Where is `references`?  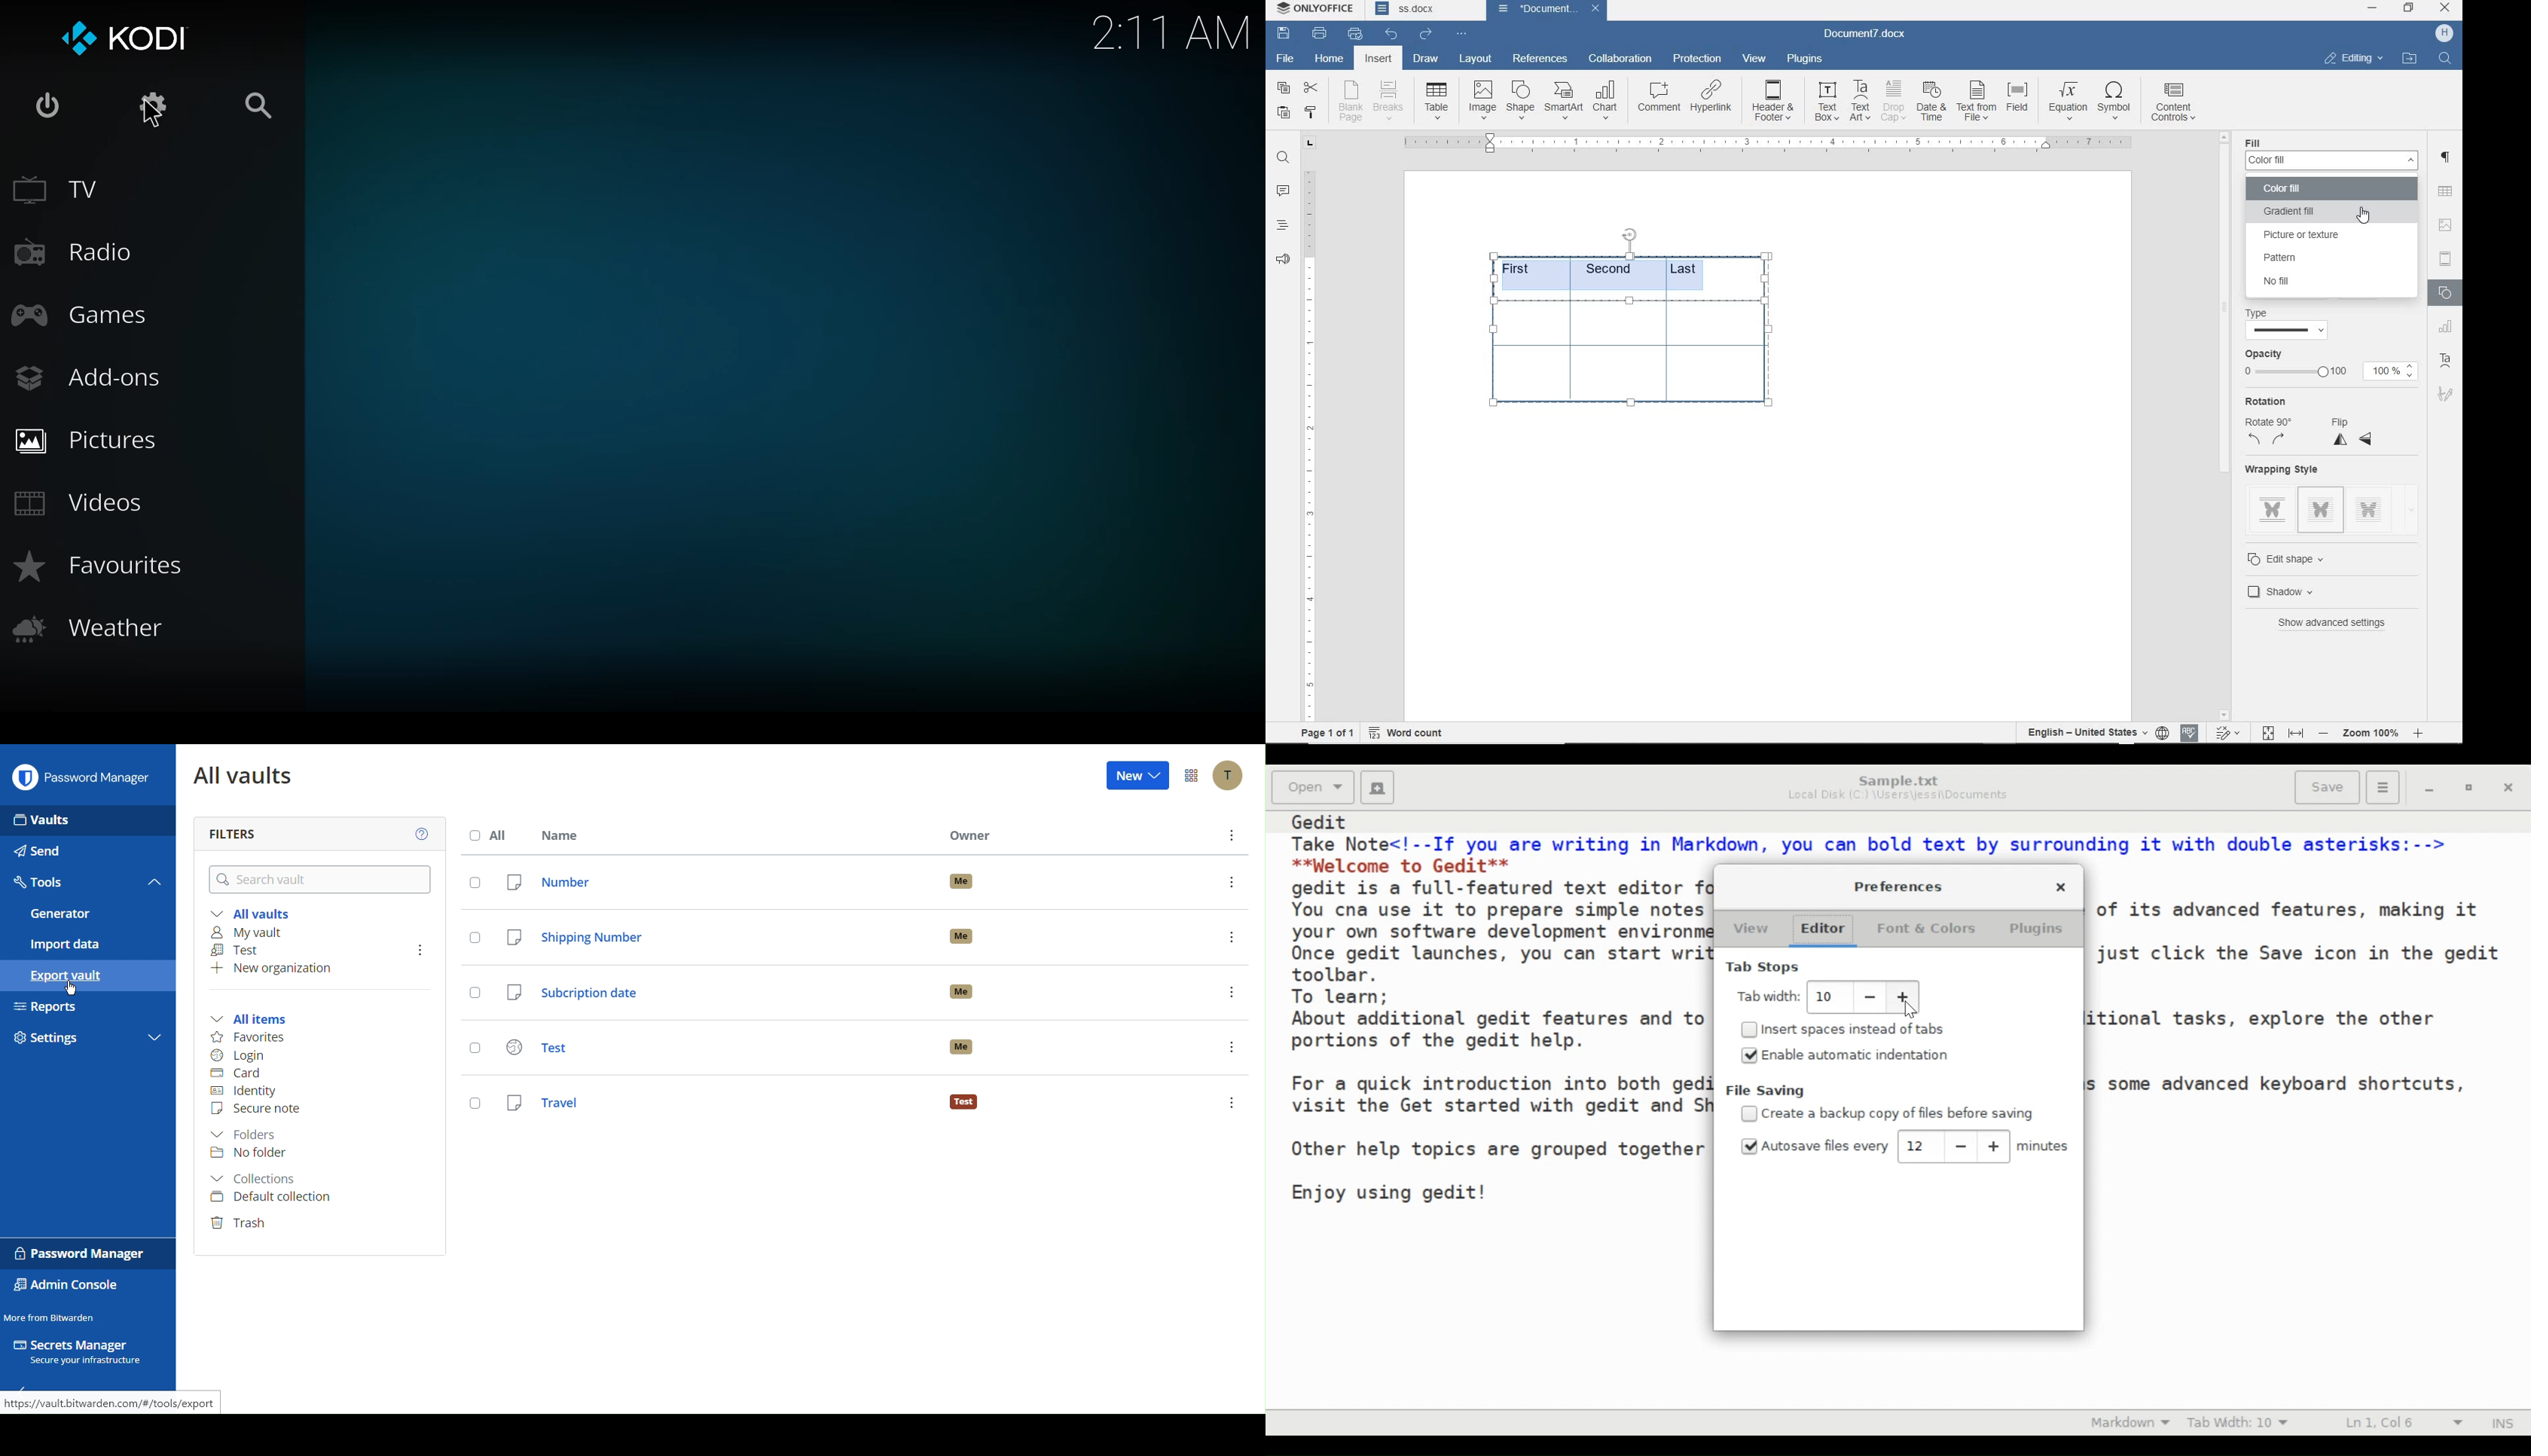 references is located at coordinates (1540, 56).